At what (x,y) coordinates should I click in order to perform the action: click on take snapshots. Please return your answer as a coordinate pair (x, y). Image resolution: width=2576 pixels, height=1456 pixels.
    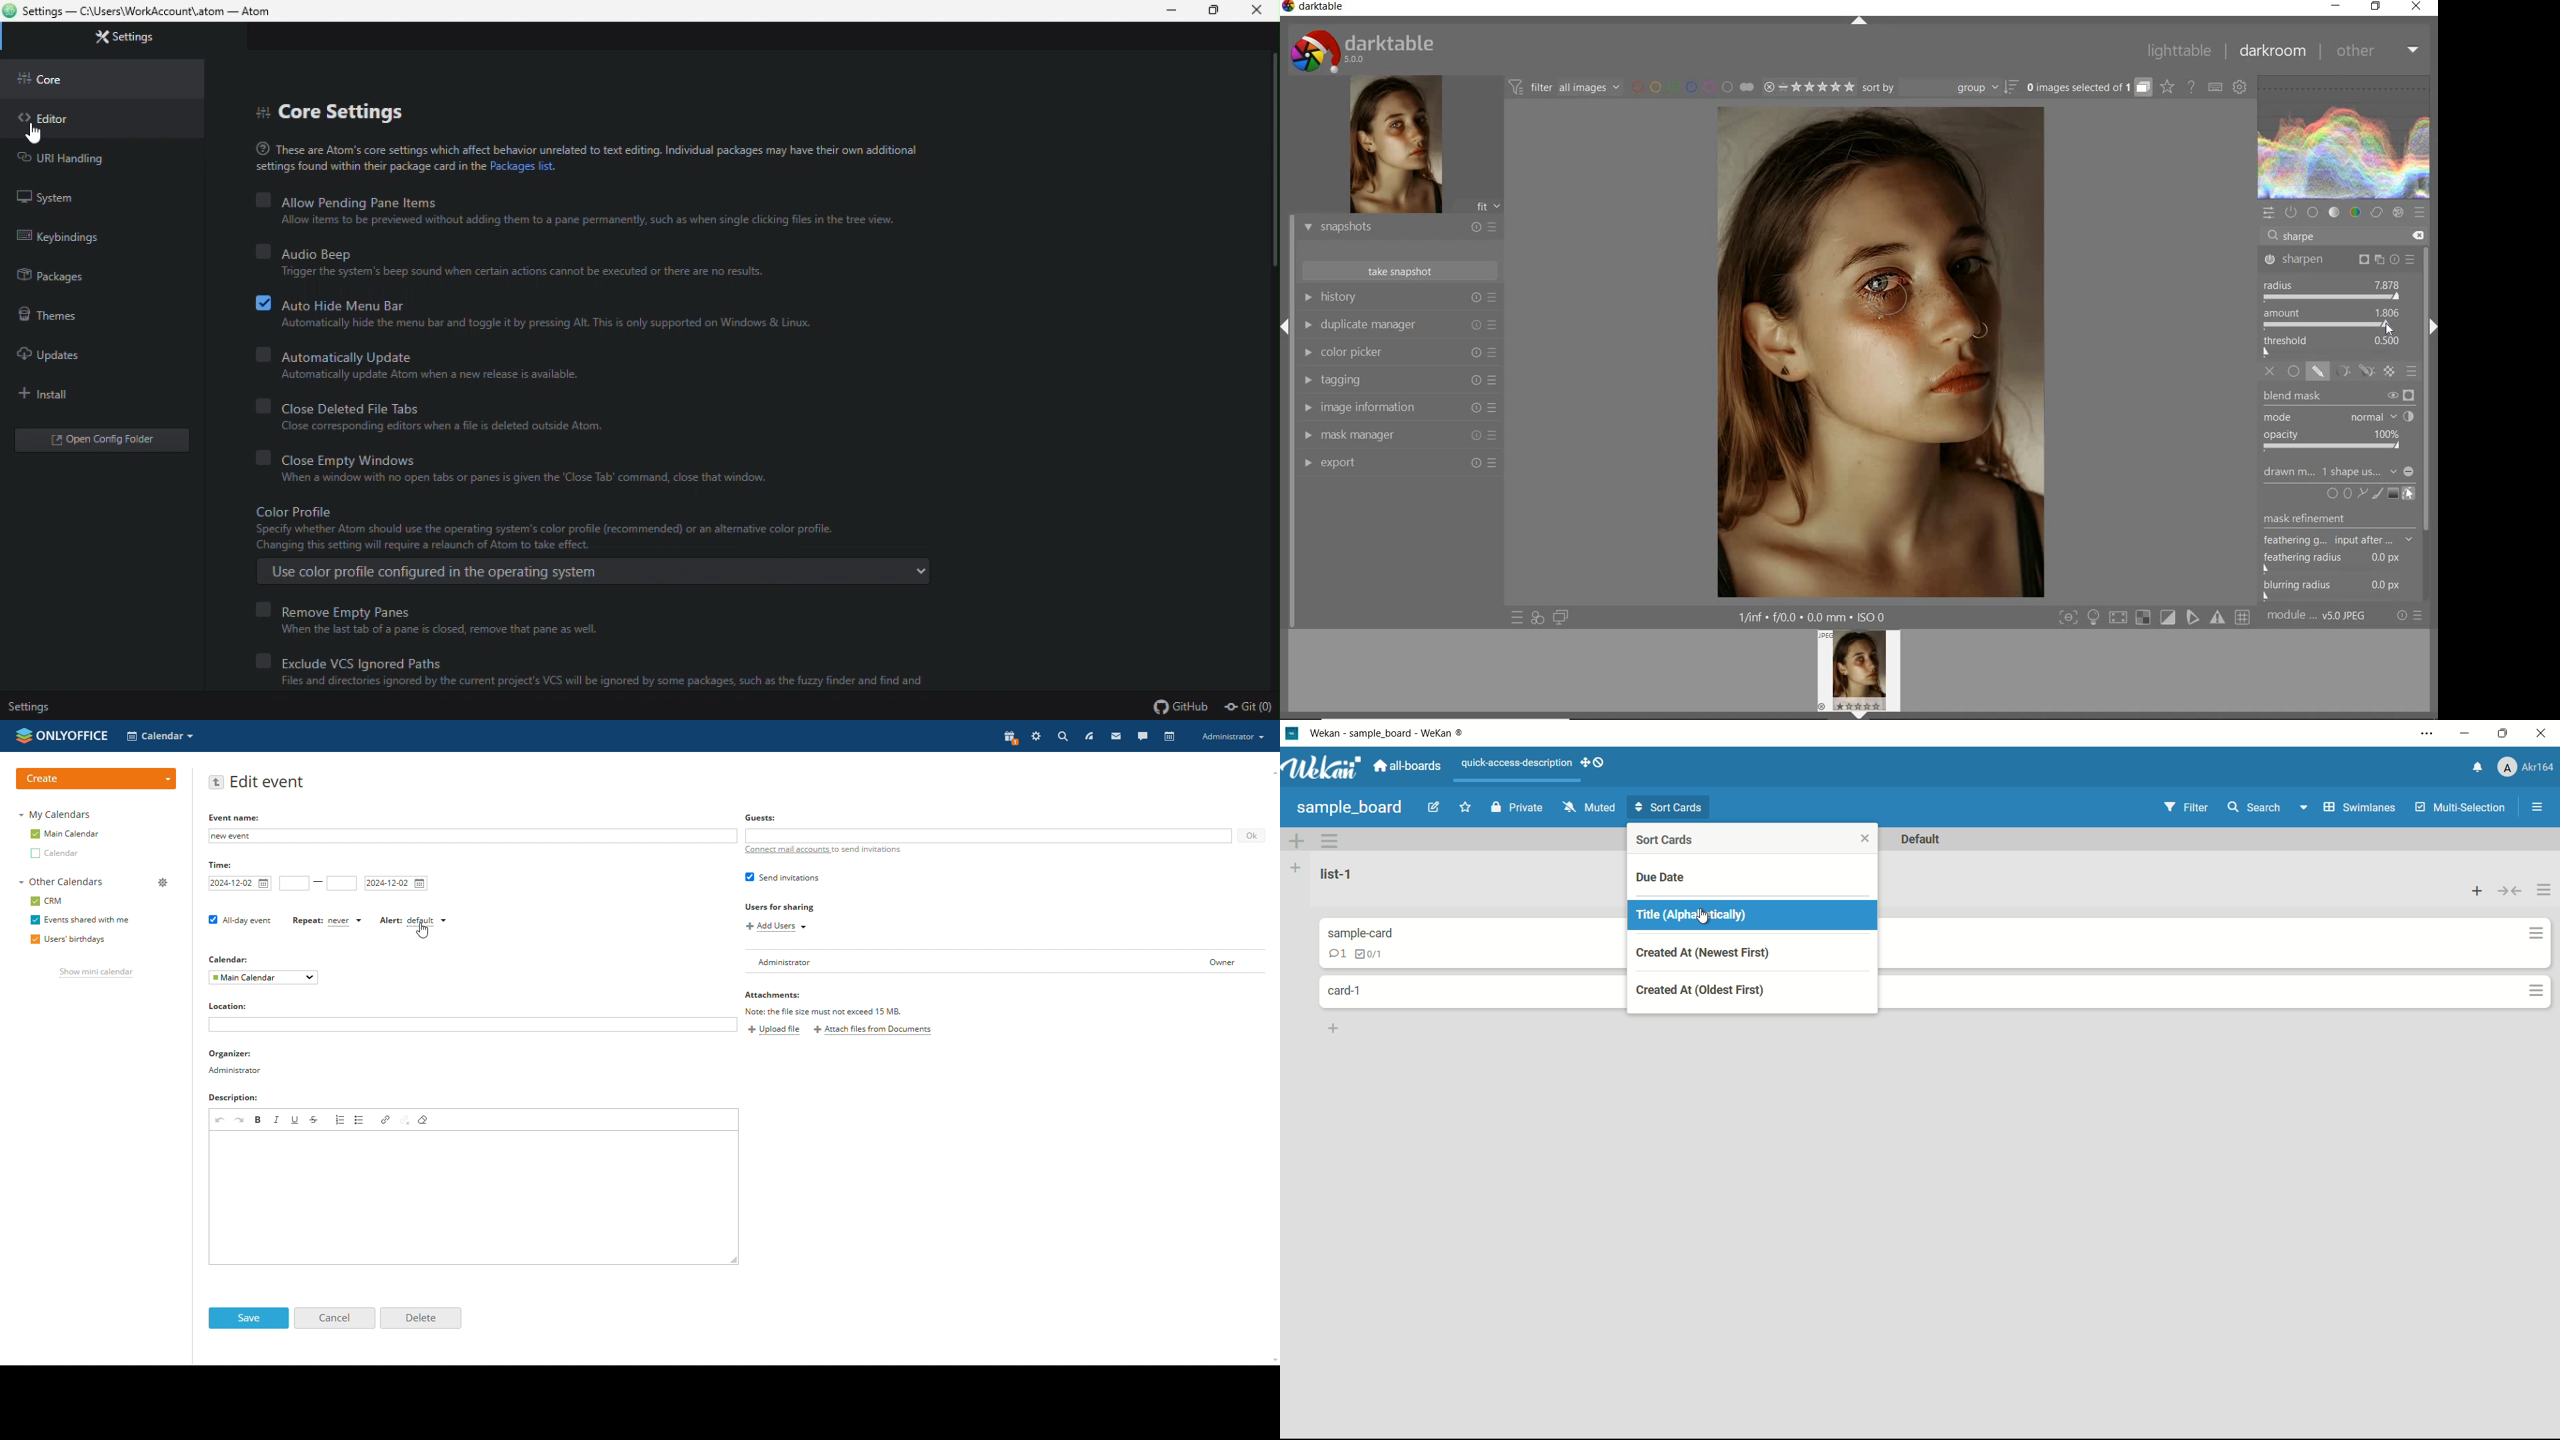
    Looking at the image, I should click on (1401, 271).